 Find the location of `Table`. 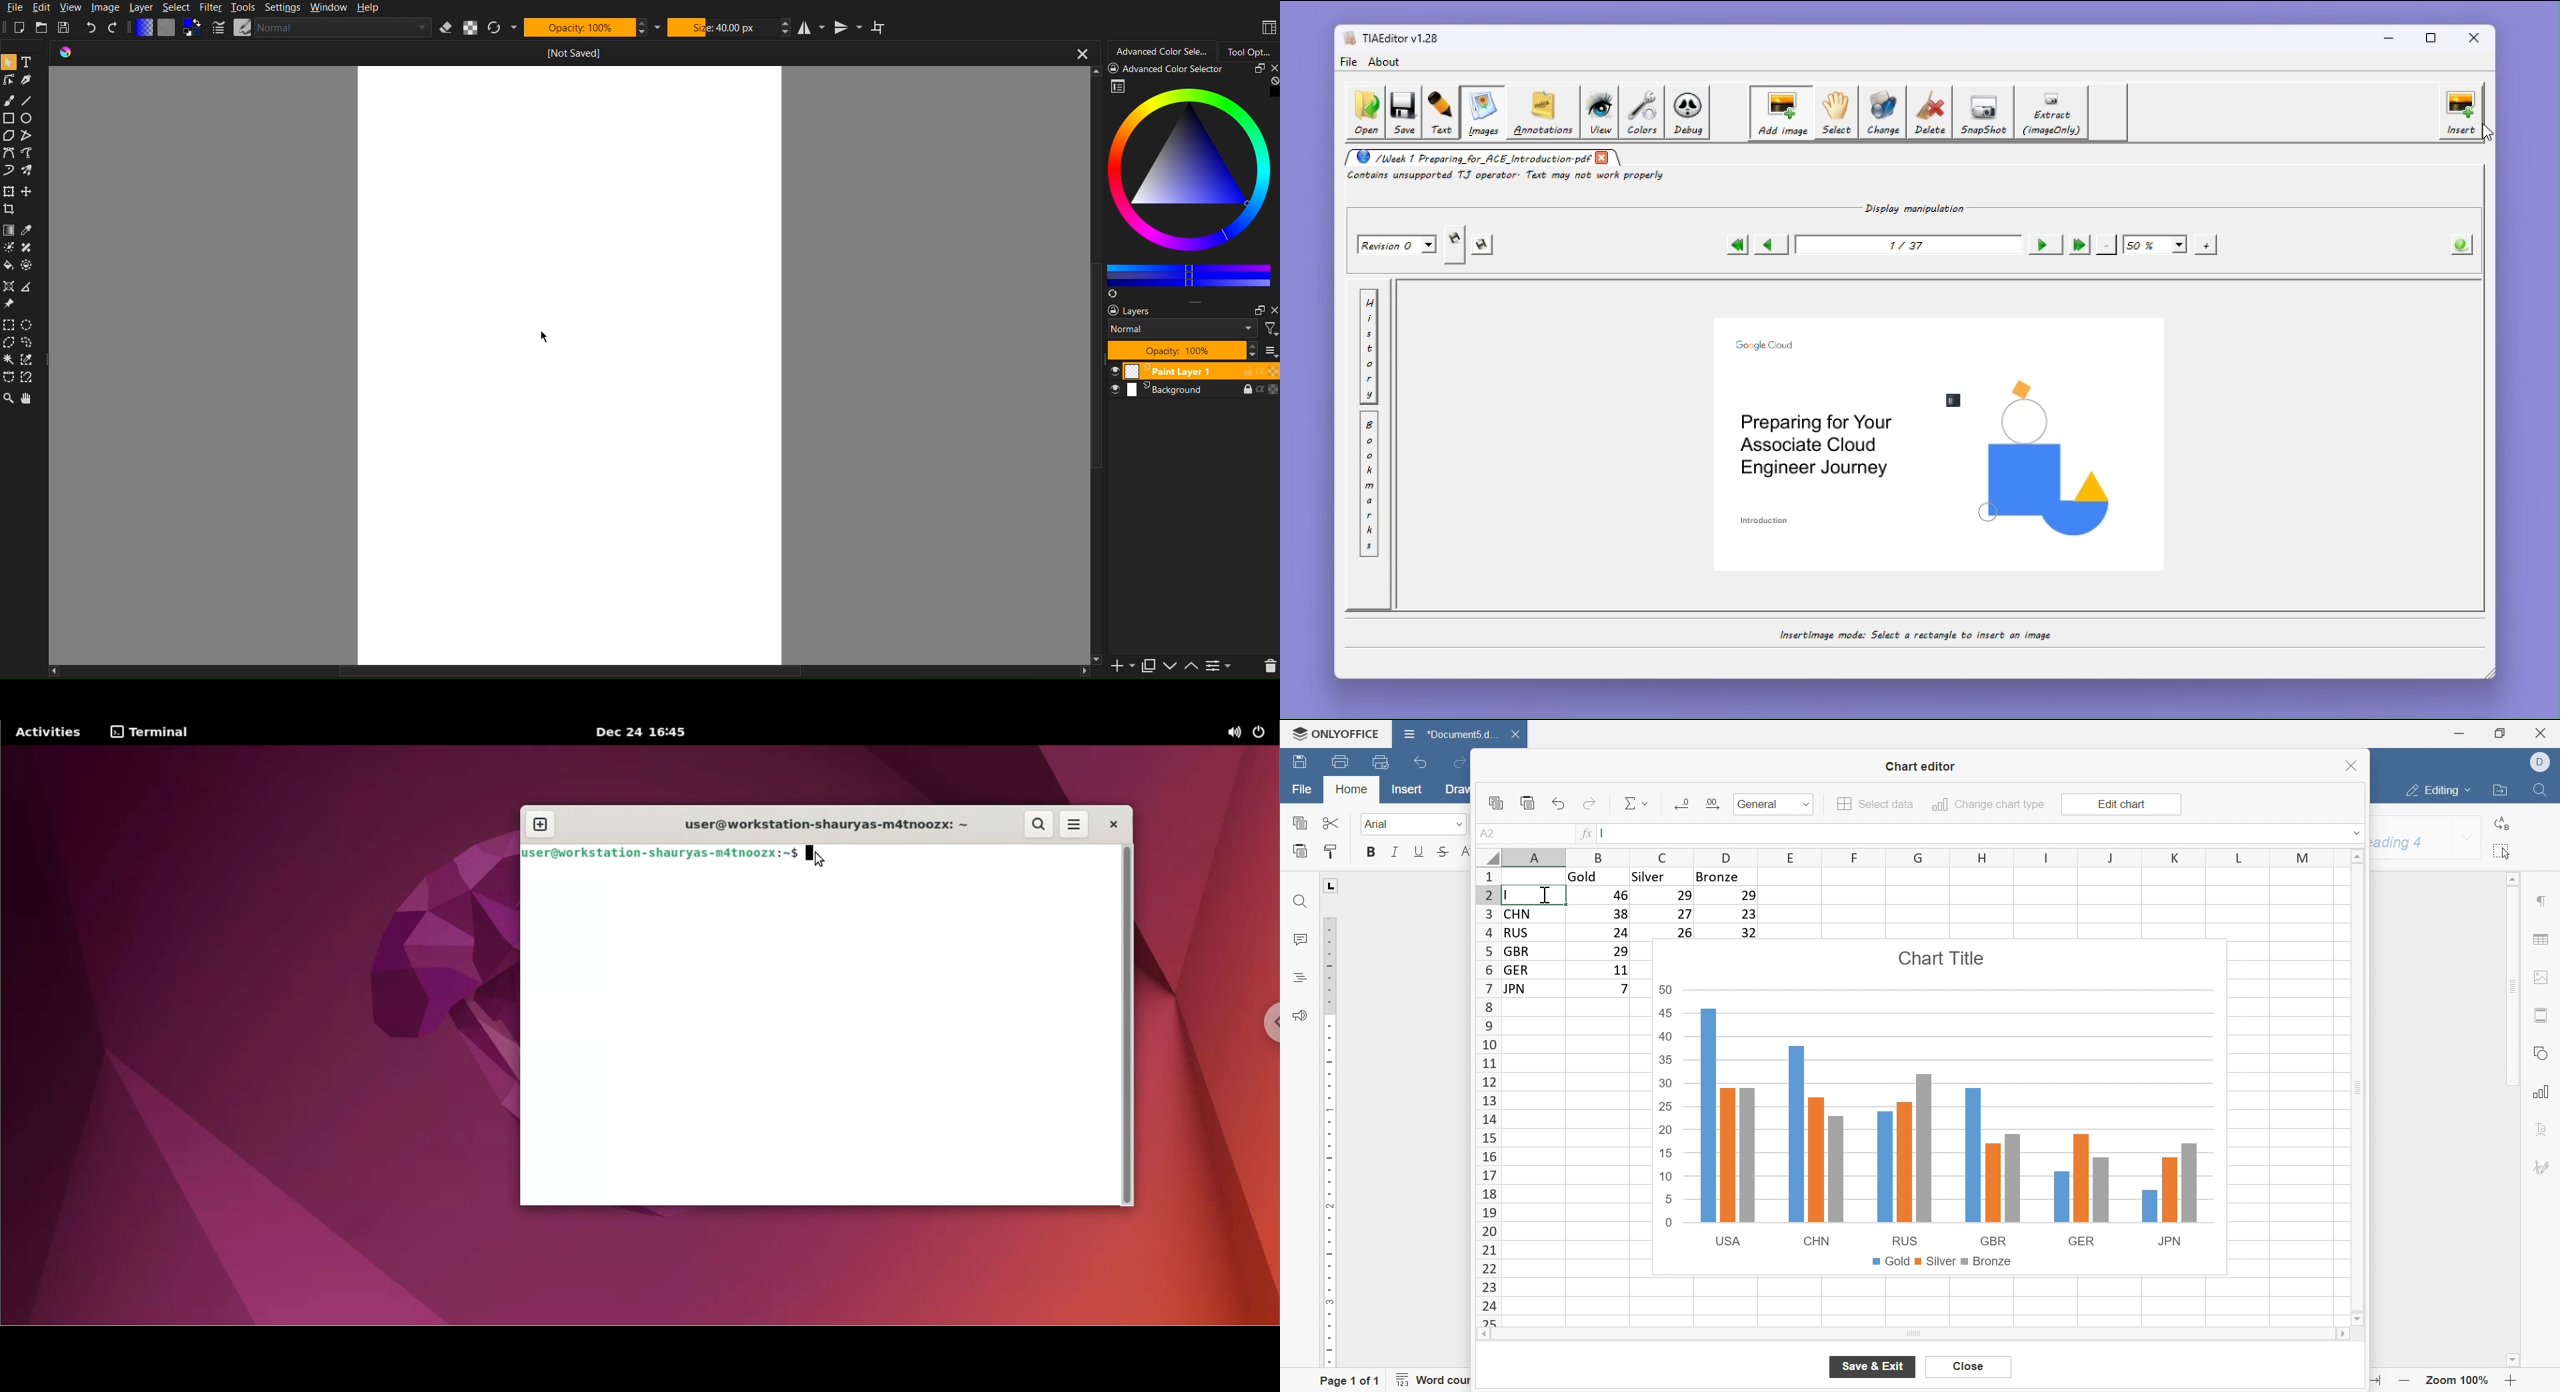

Table is located at coordinates (1575, 953).